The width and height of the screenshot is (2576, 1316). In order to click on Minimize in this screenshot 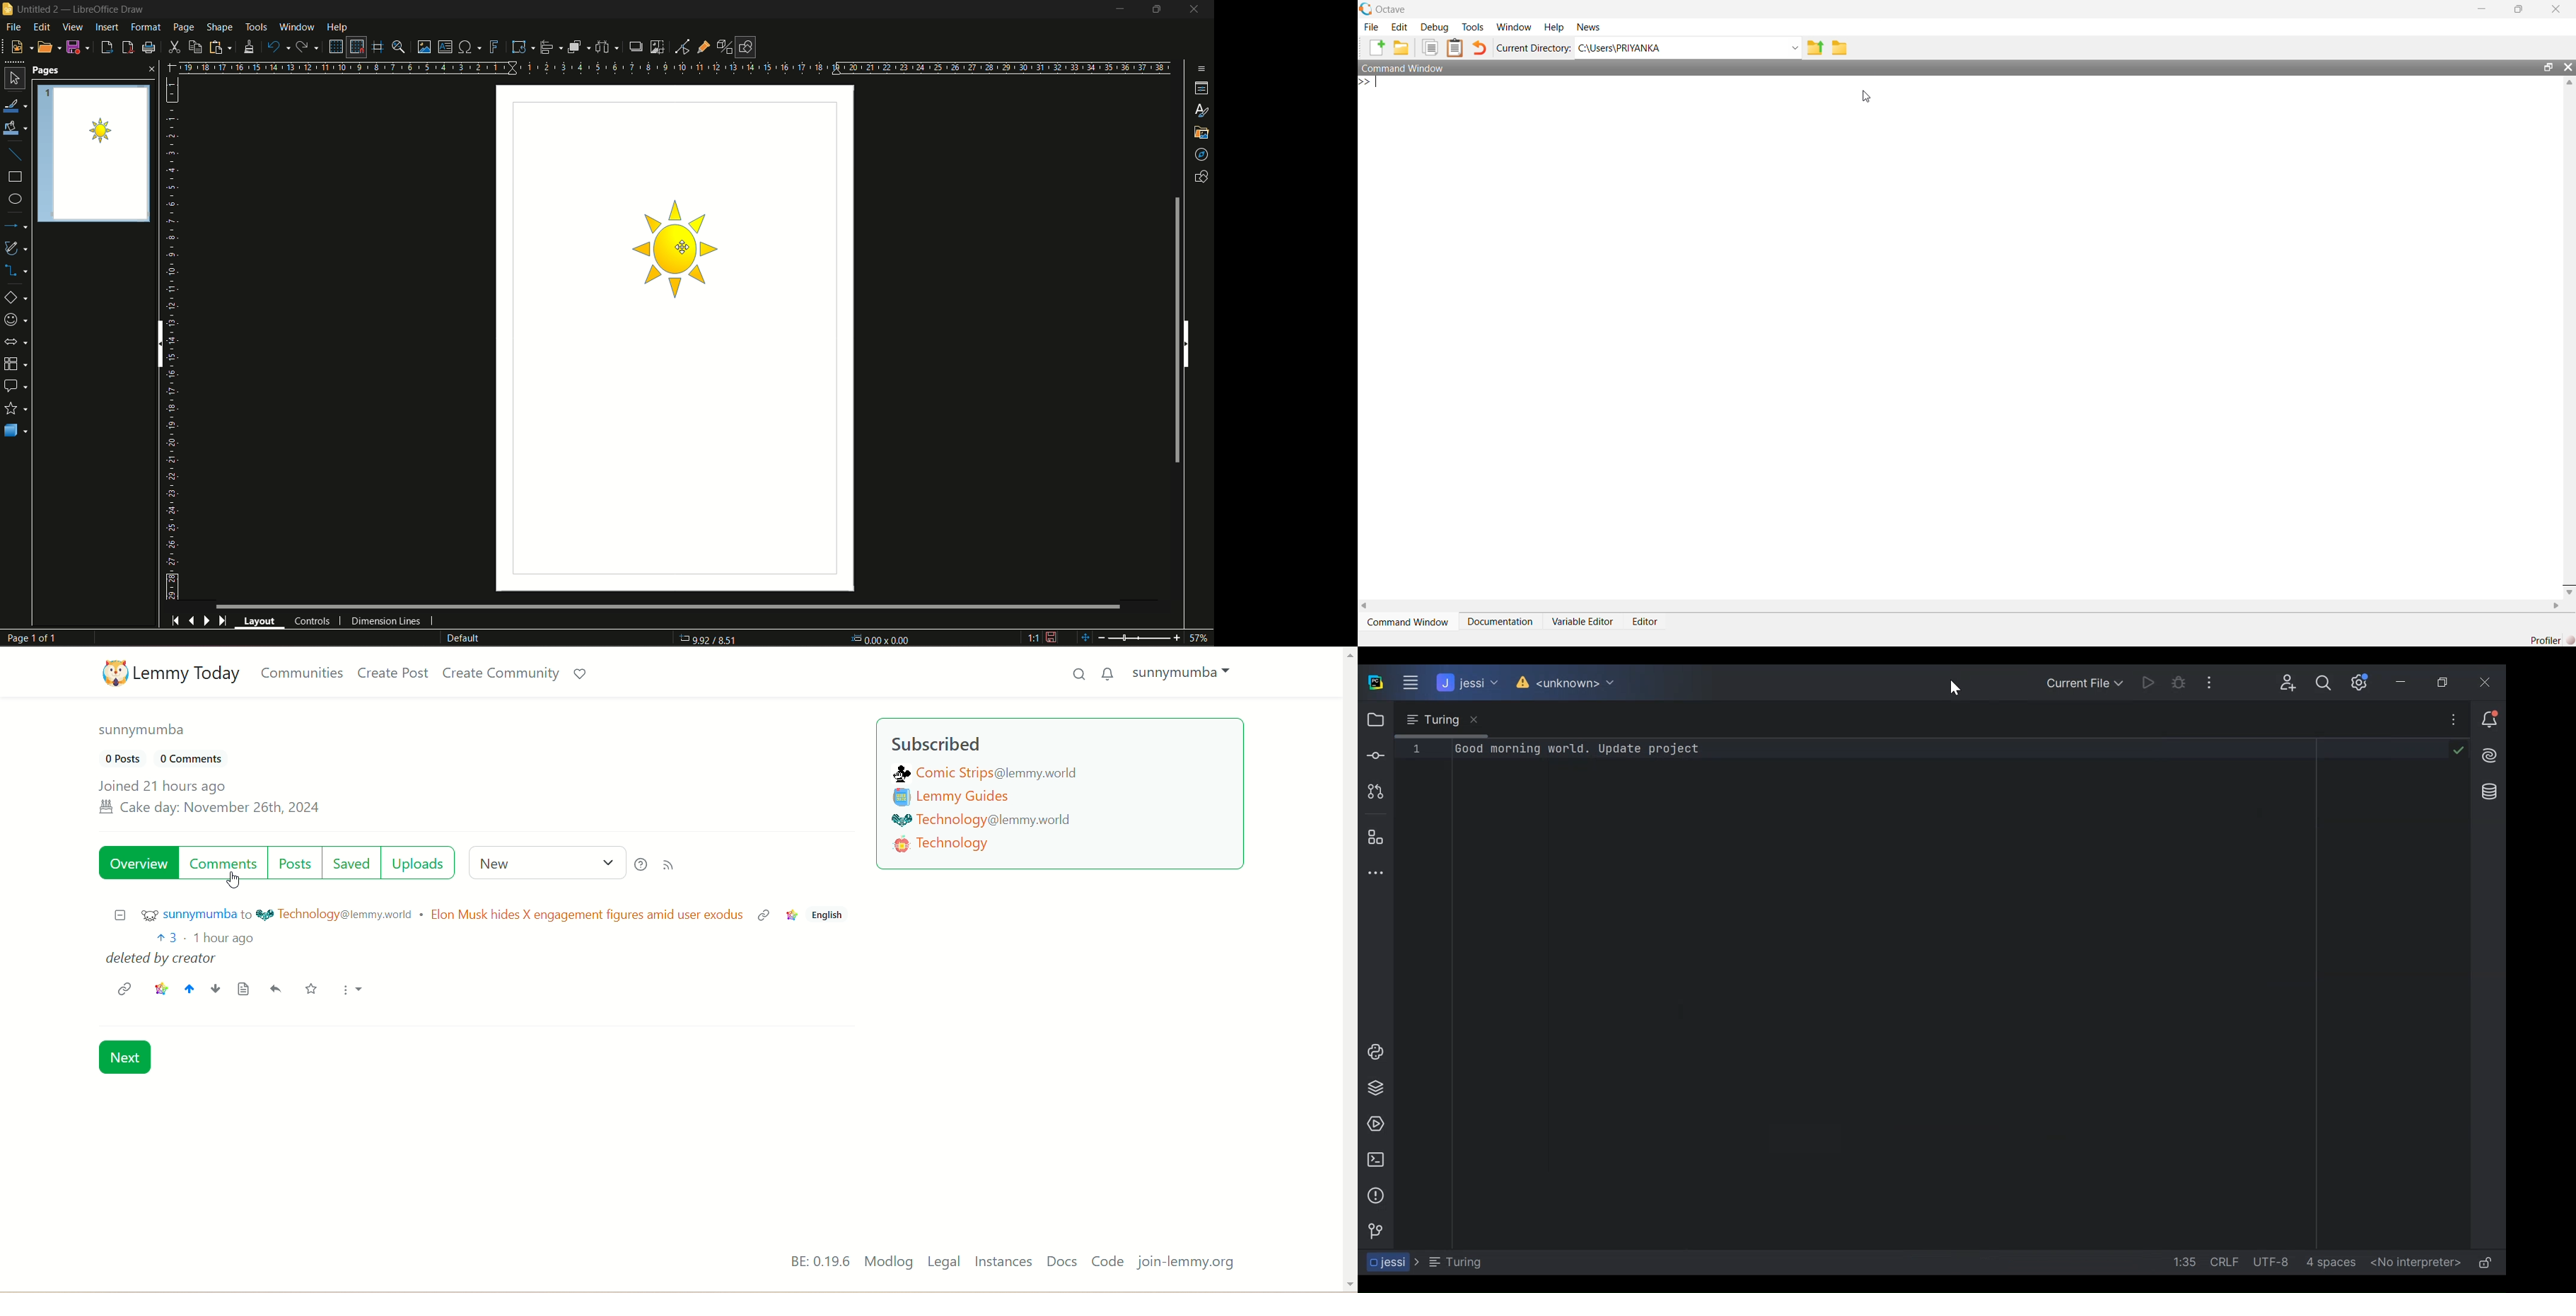, I will do `click(2484, 8)`.